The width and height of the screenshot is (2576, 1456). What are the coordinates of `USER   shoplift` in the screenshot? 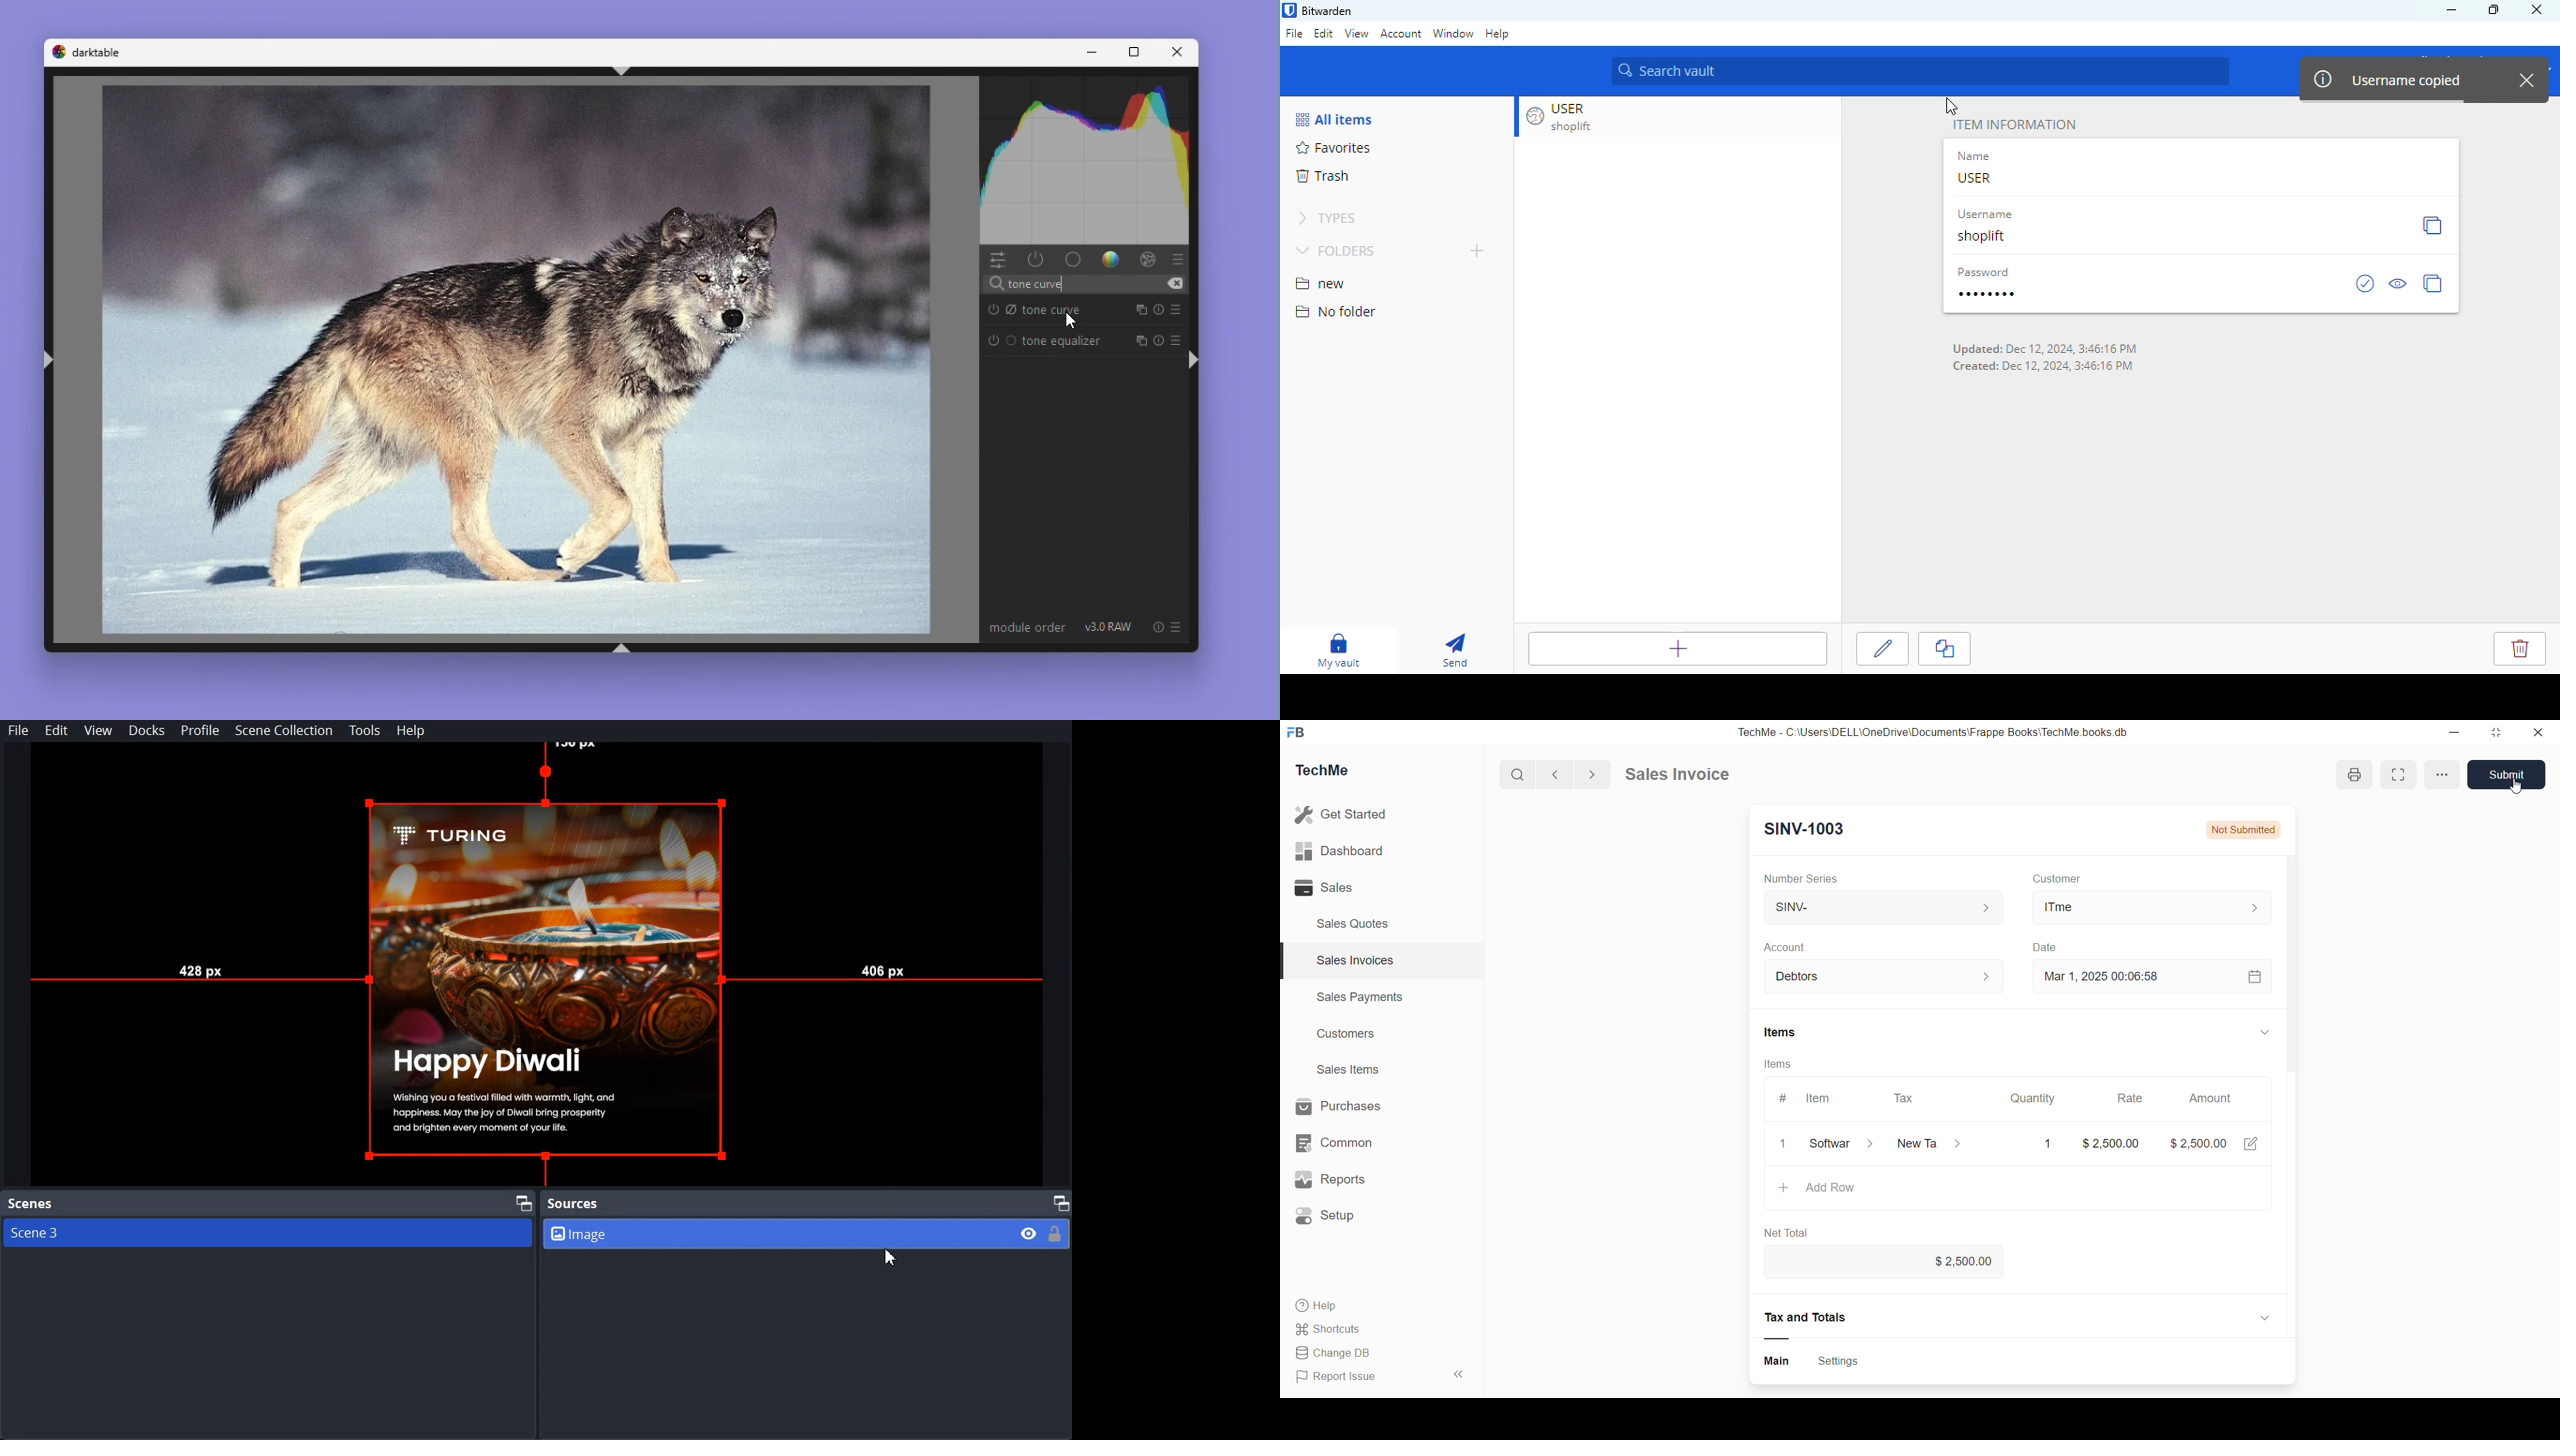 It's located at (1583, 118).